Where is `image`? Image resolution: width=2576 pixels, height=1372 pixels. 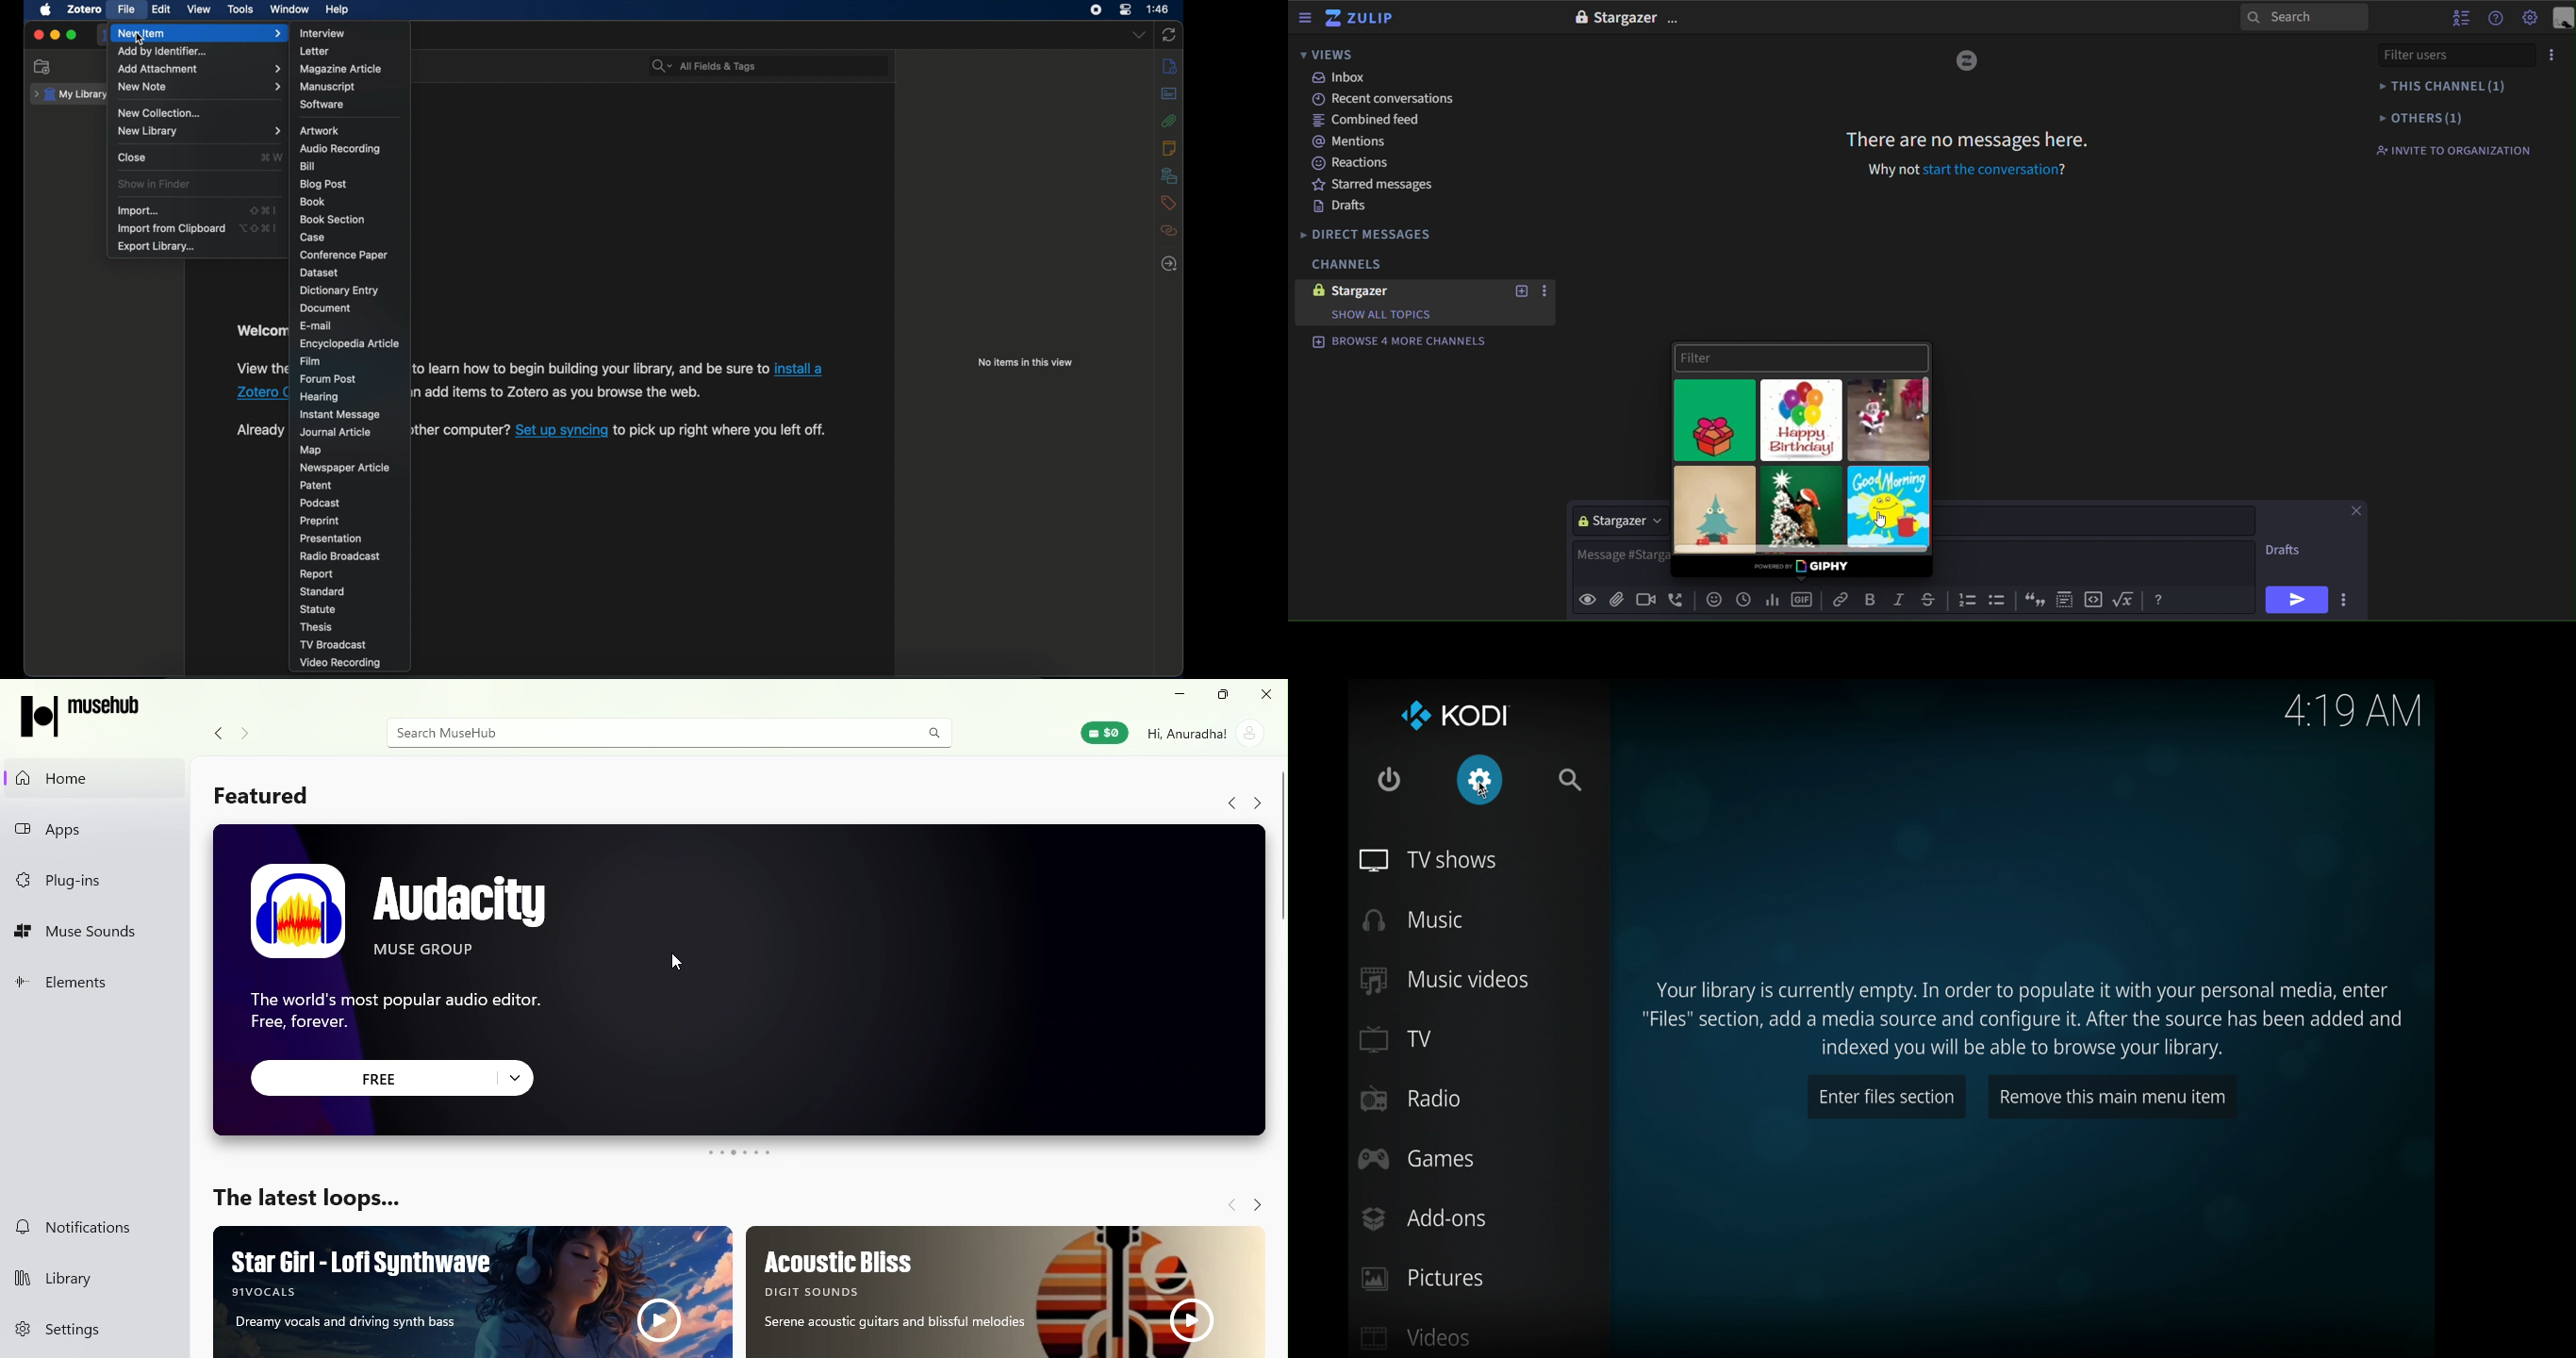
image is located at coordinates (1579, 17).